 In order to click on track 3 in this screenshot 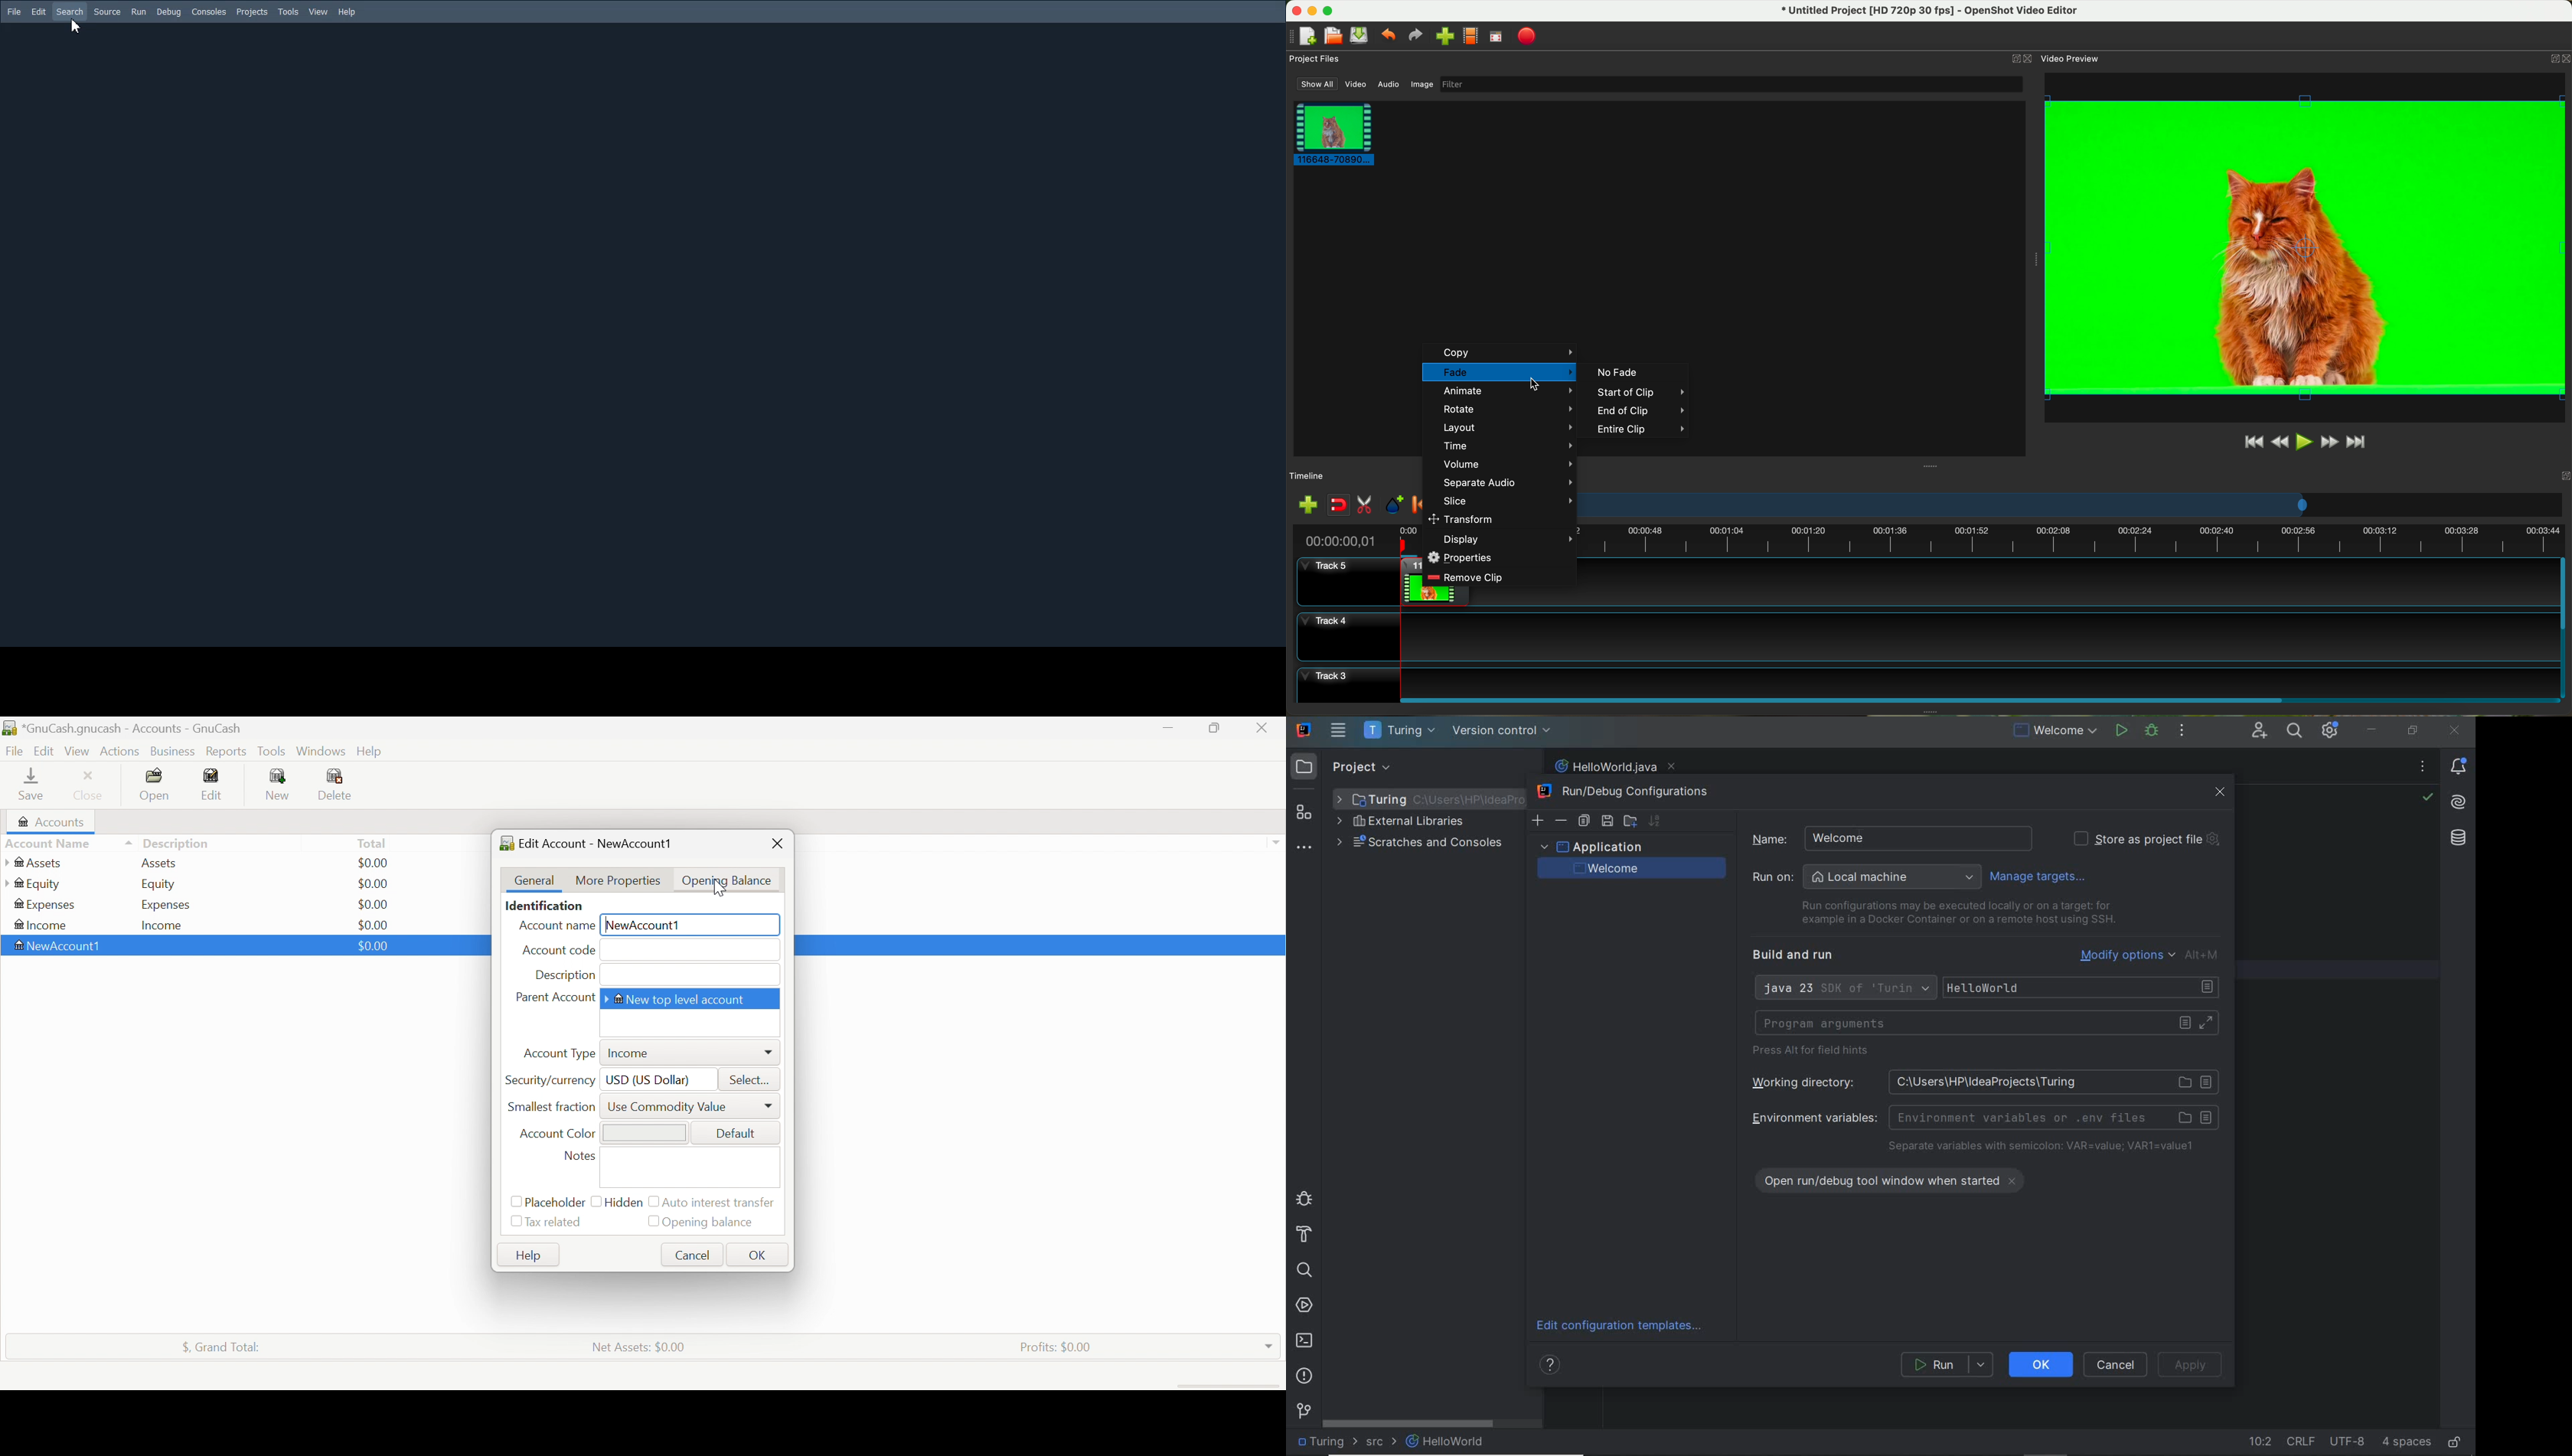, I will do `click(1926, 680)`.